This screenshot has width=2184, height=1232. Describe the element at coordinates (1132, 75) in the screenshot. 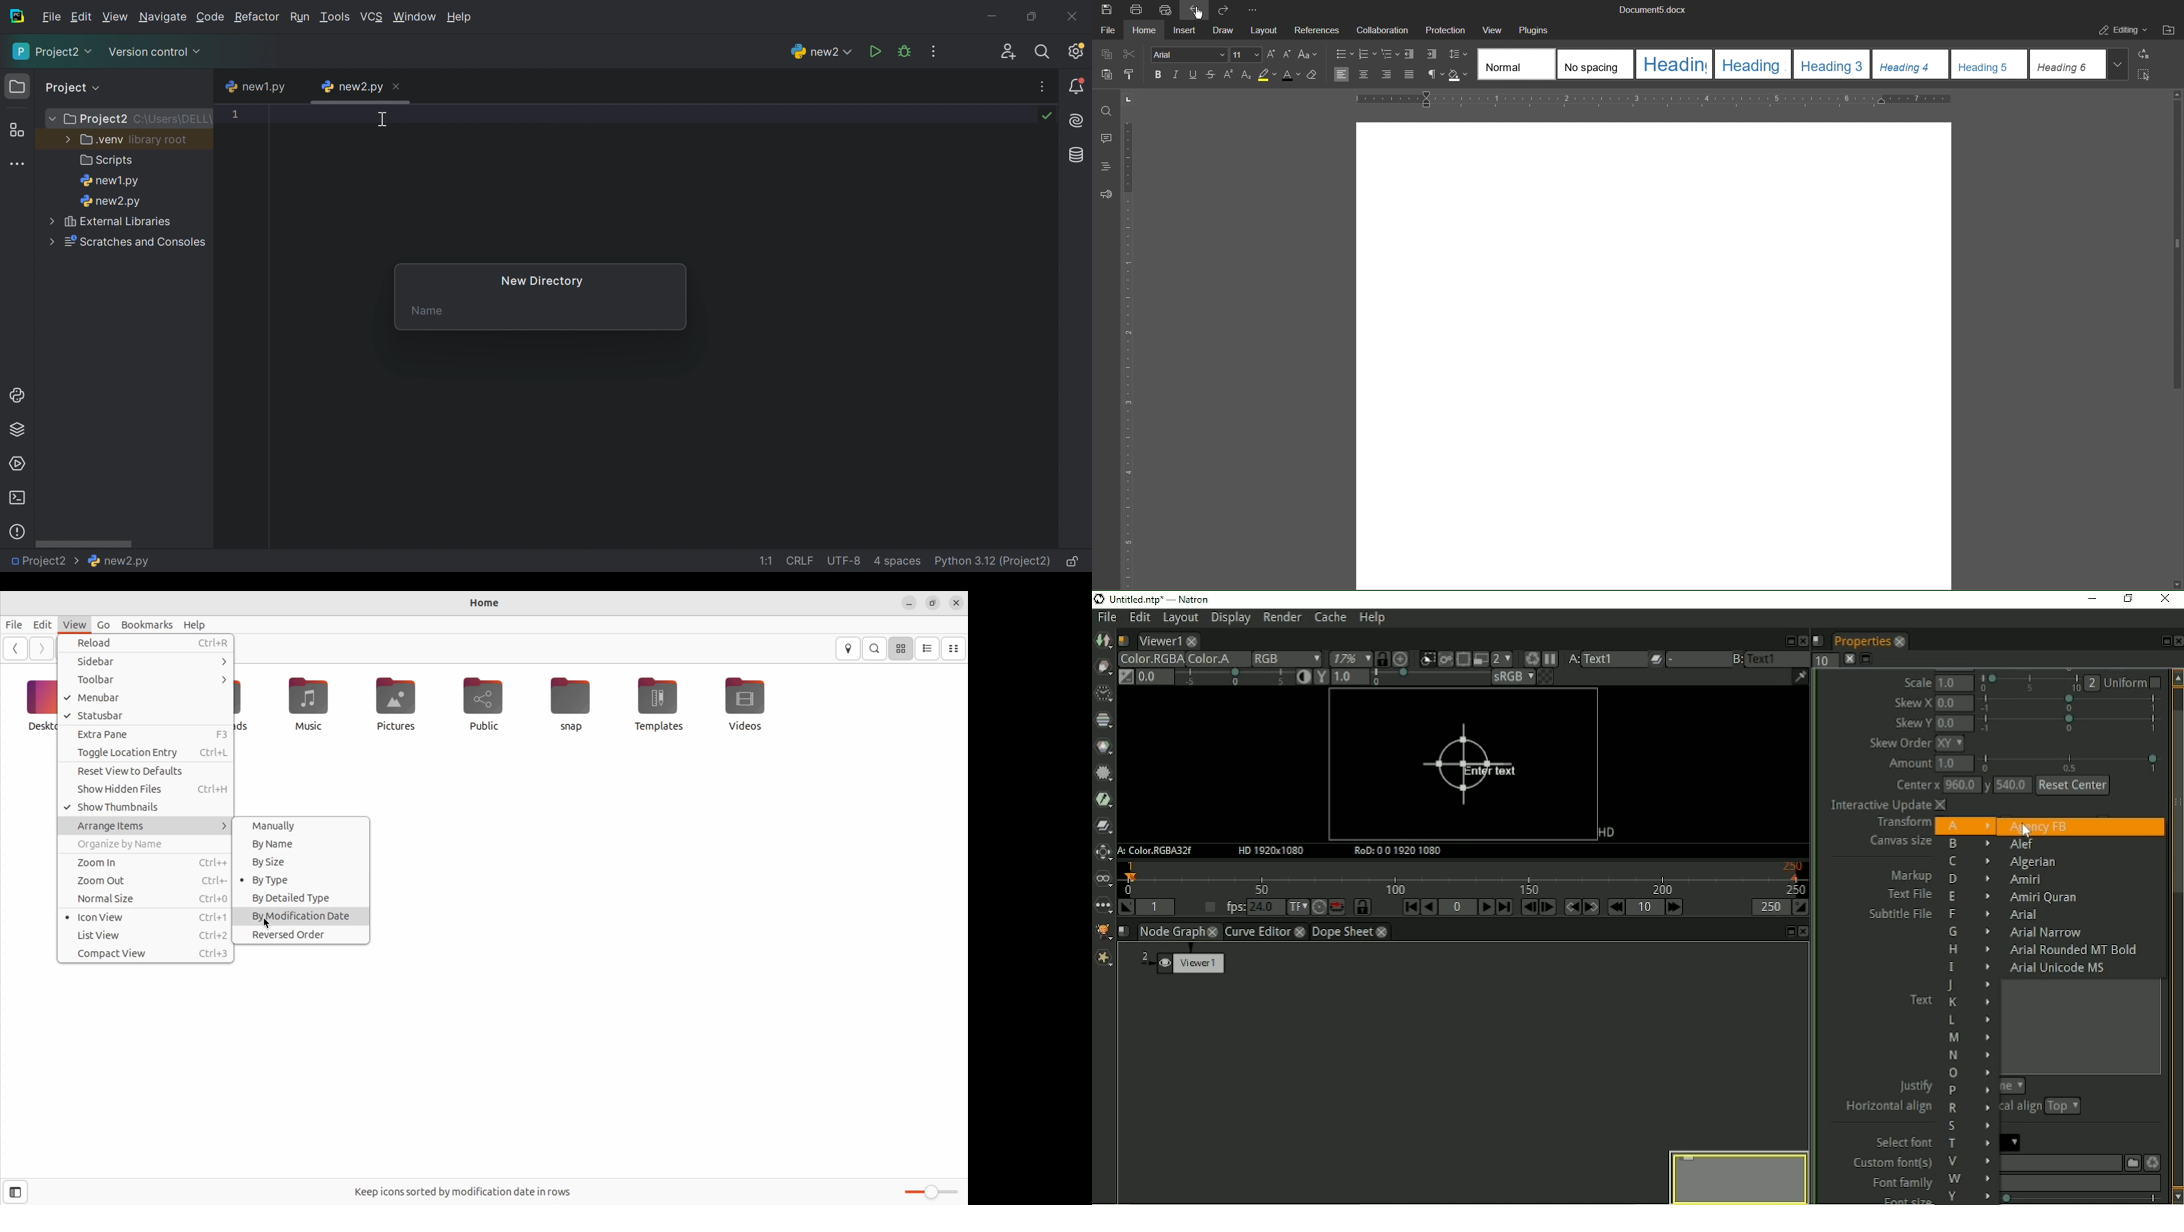

I see `Copy Style` at that location.